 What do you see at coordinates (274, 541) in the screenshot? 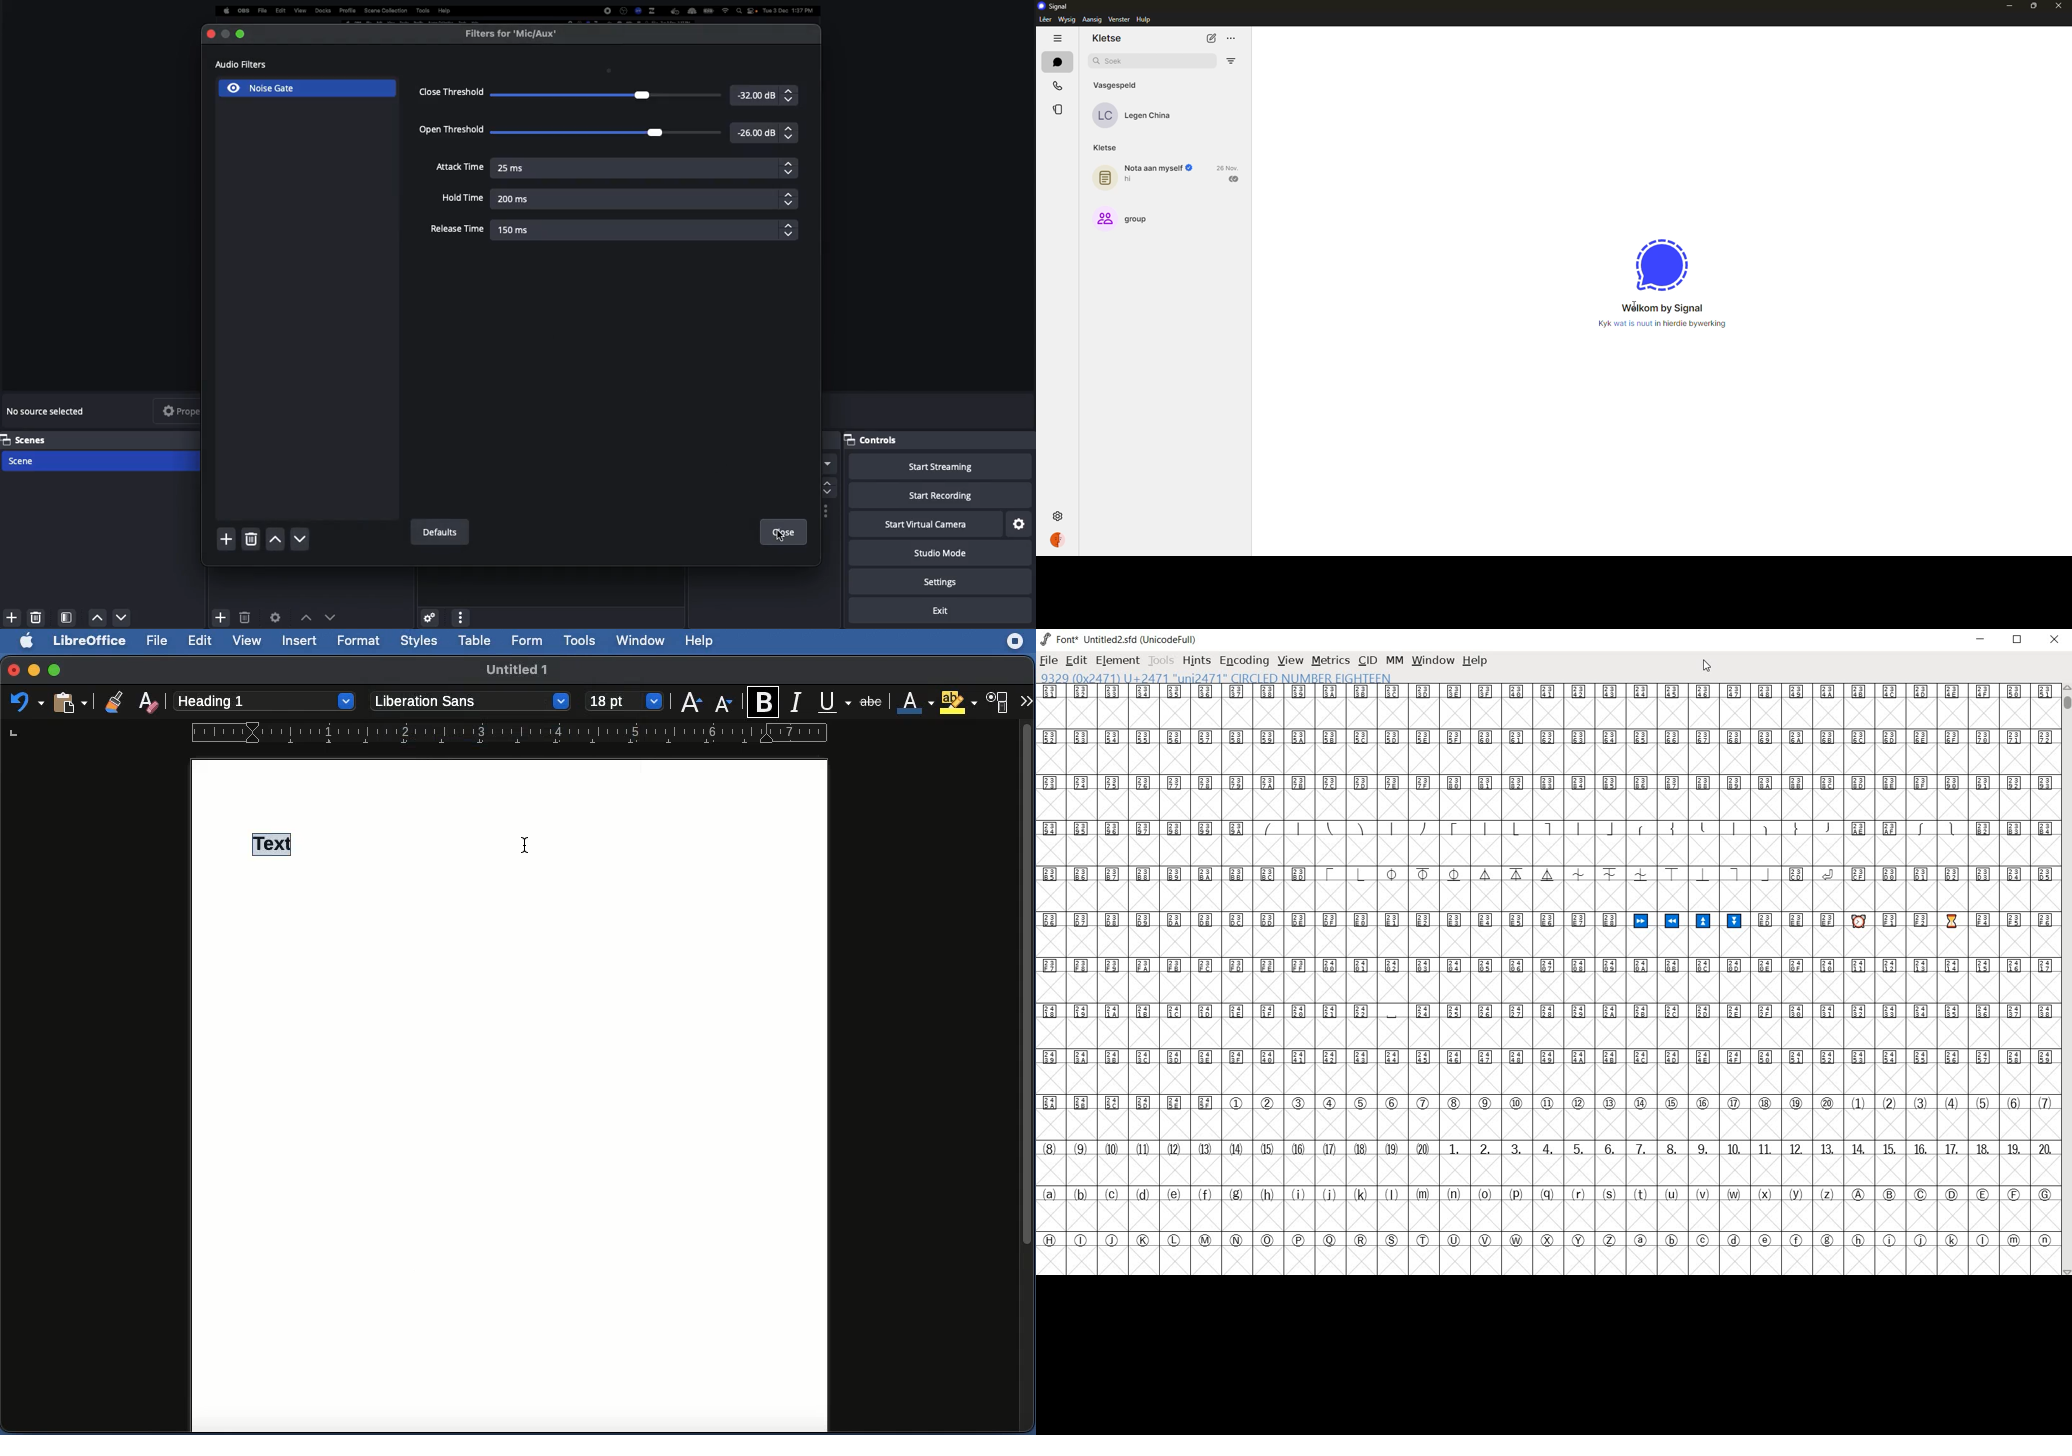
I see `Up` at bounding box center [274, 541].